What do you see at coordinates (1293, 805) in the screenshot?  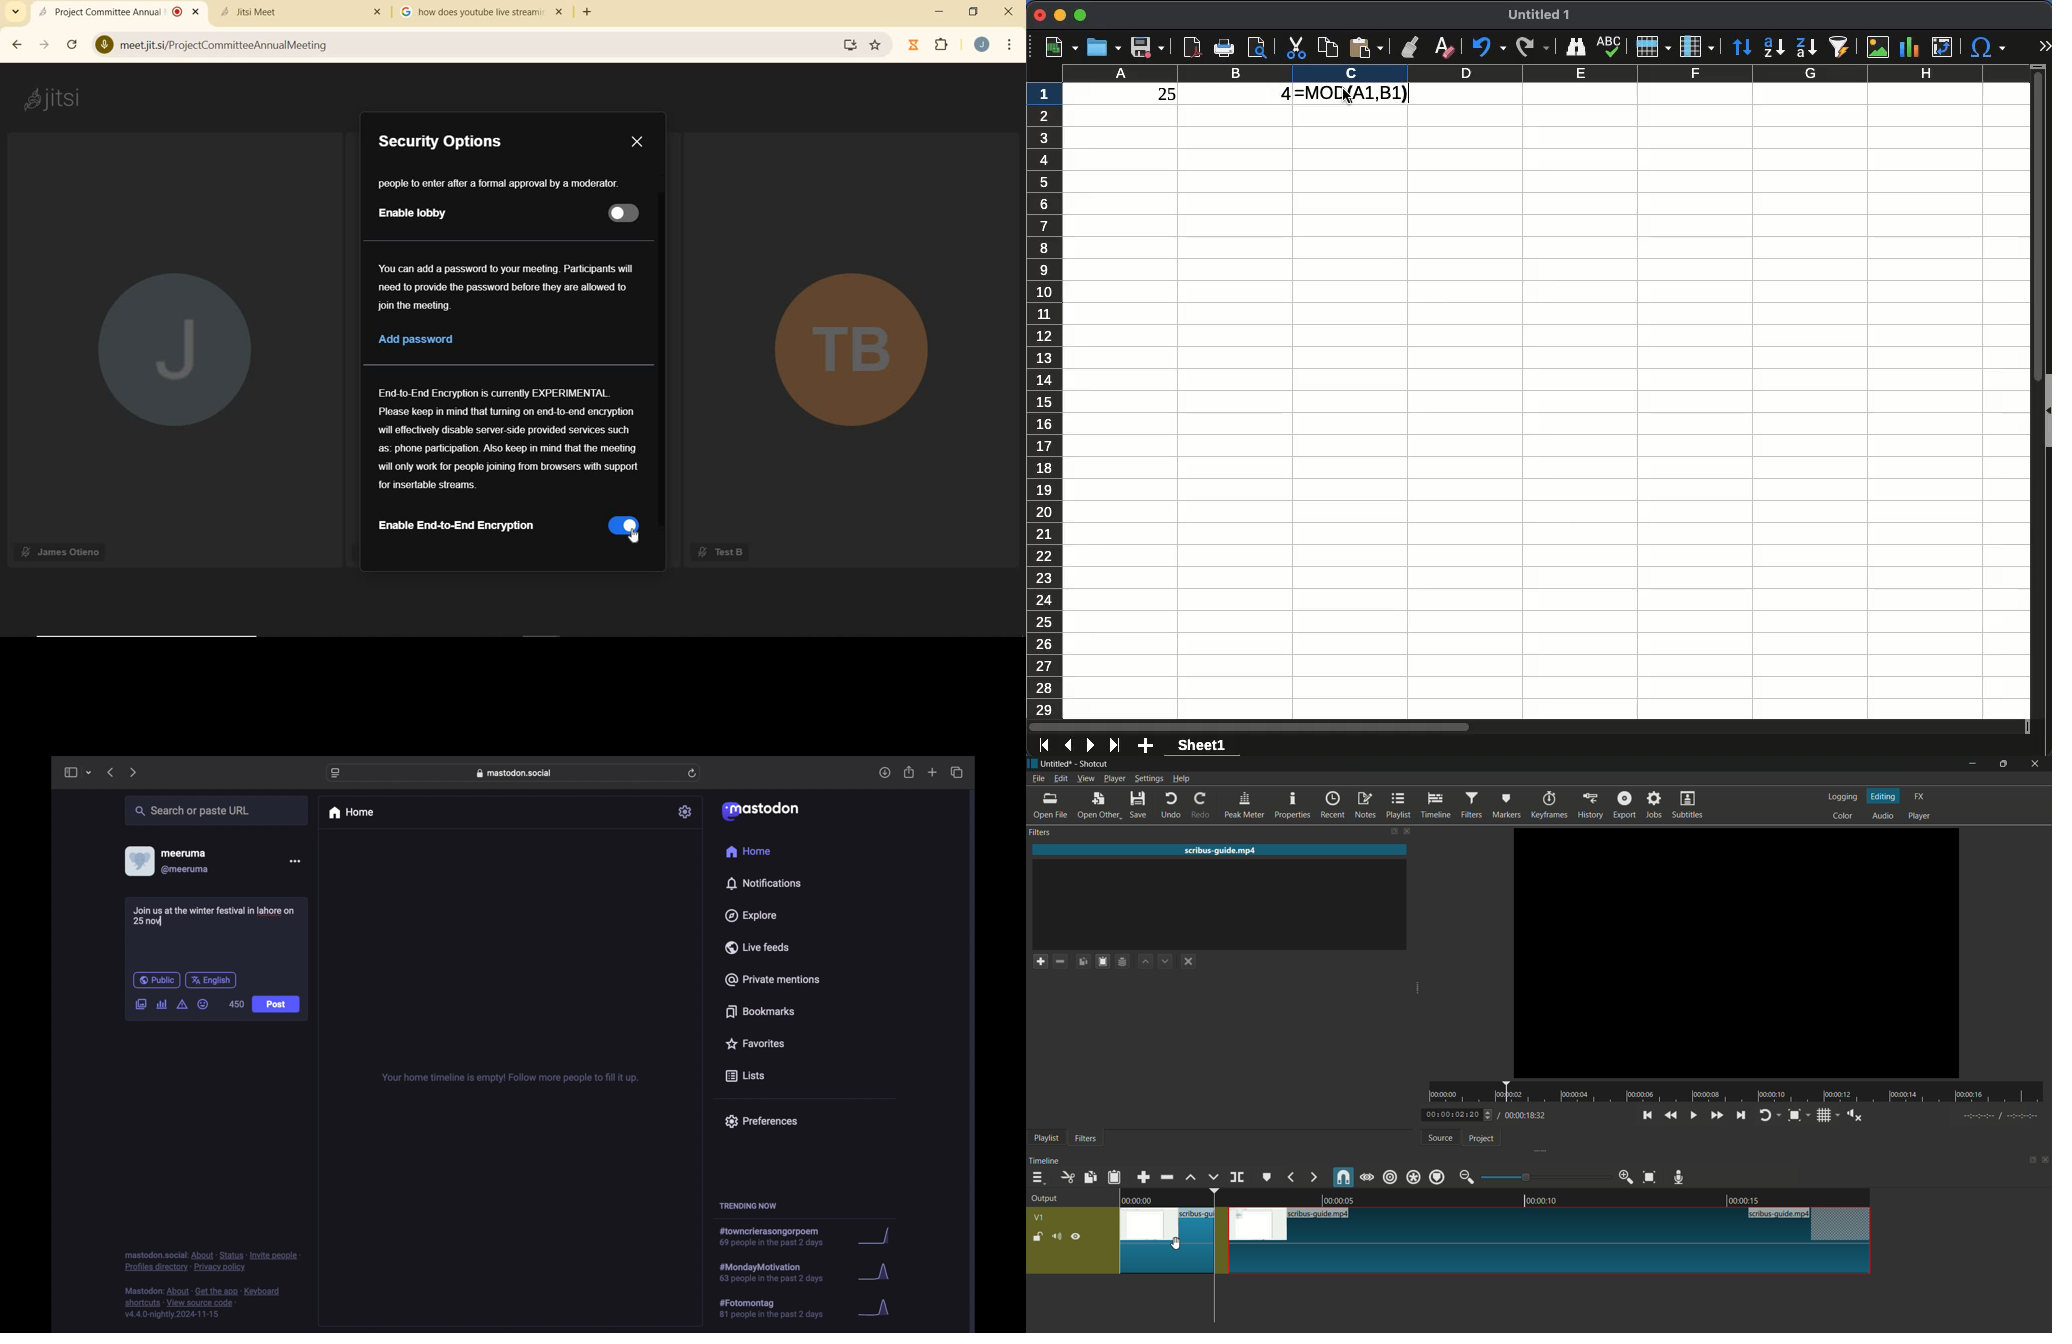 I see `properties` at bounding box center [1293, 805].